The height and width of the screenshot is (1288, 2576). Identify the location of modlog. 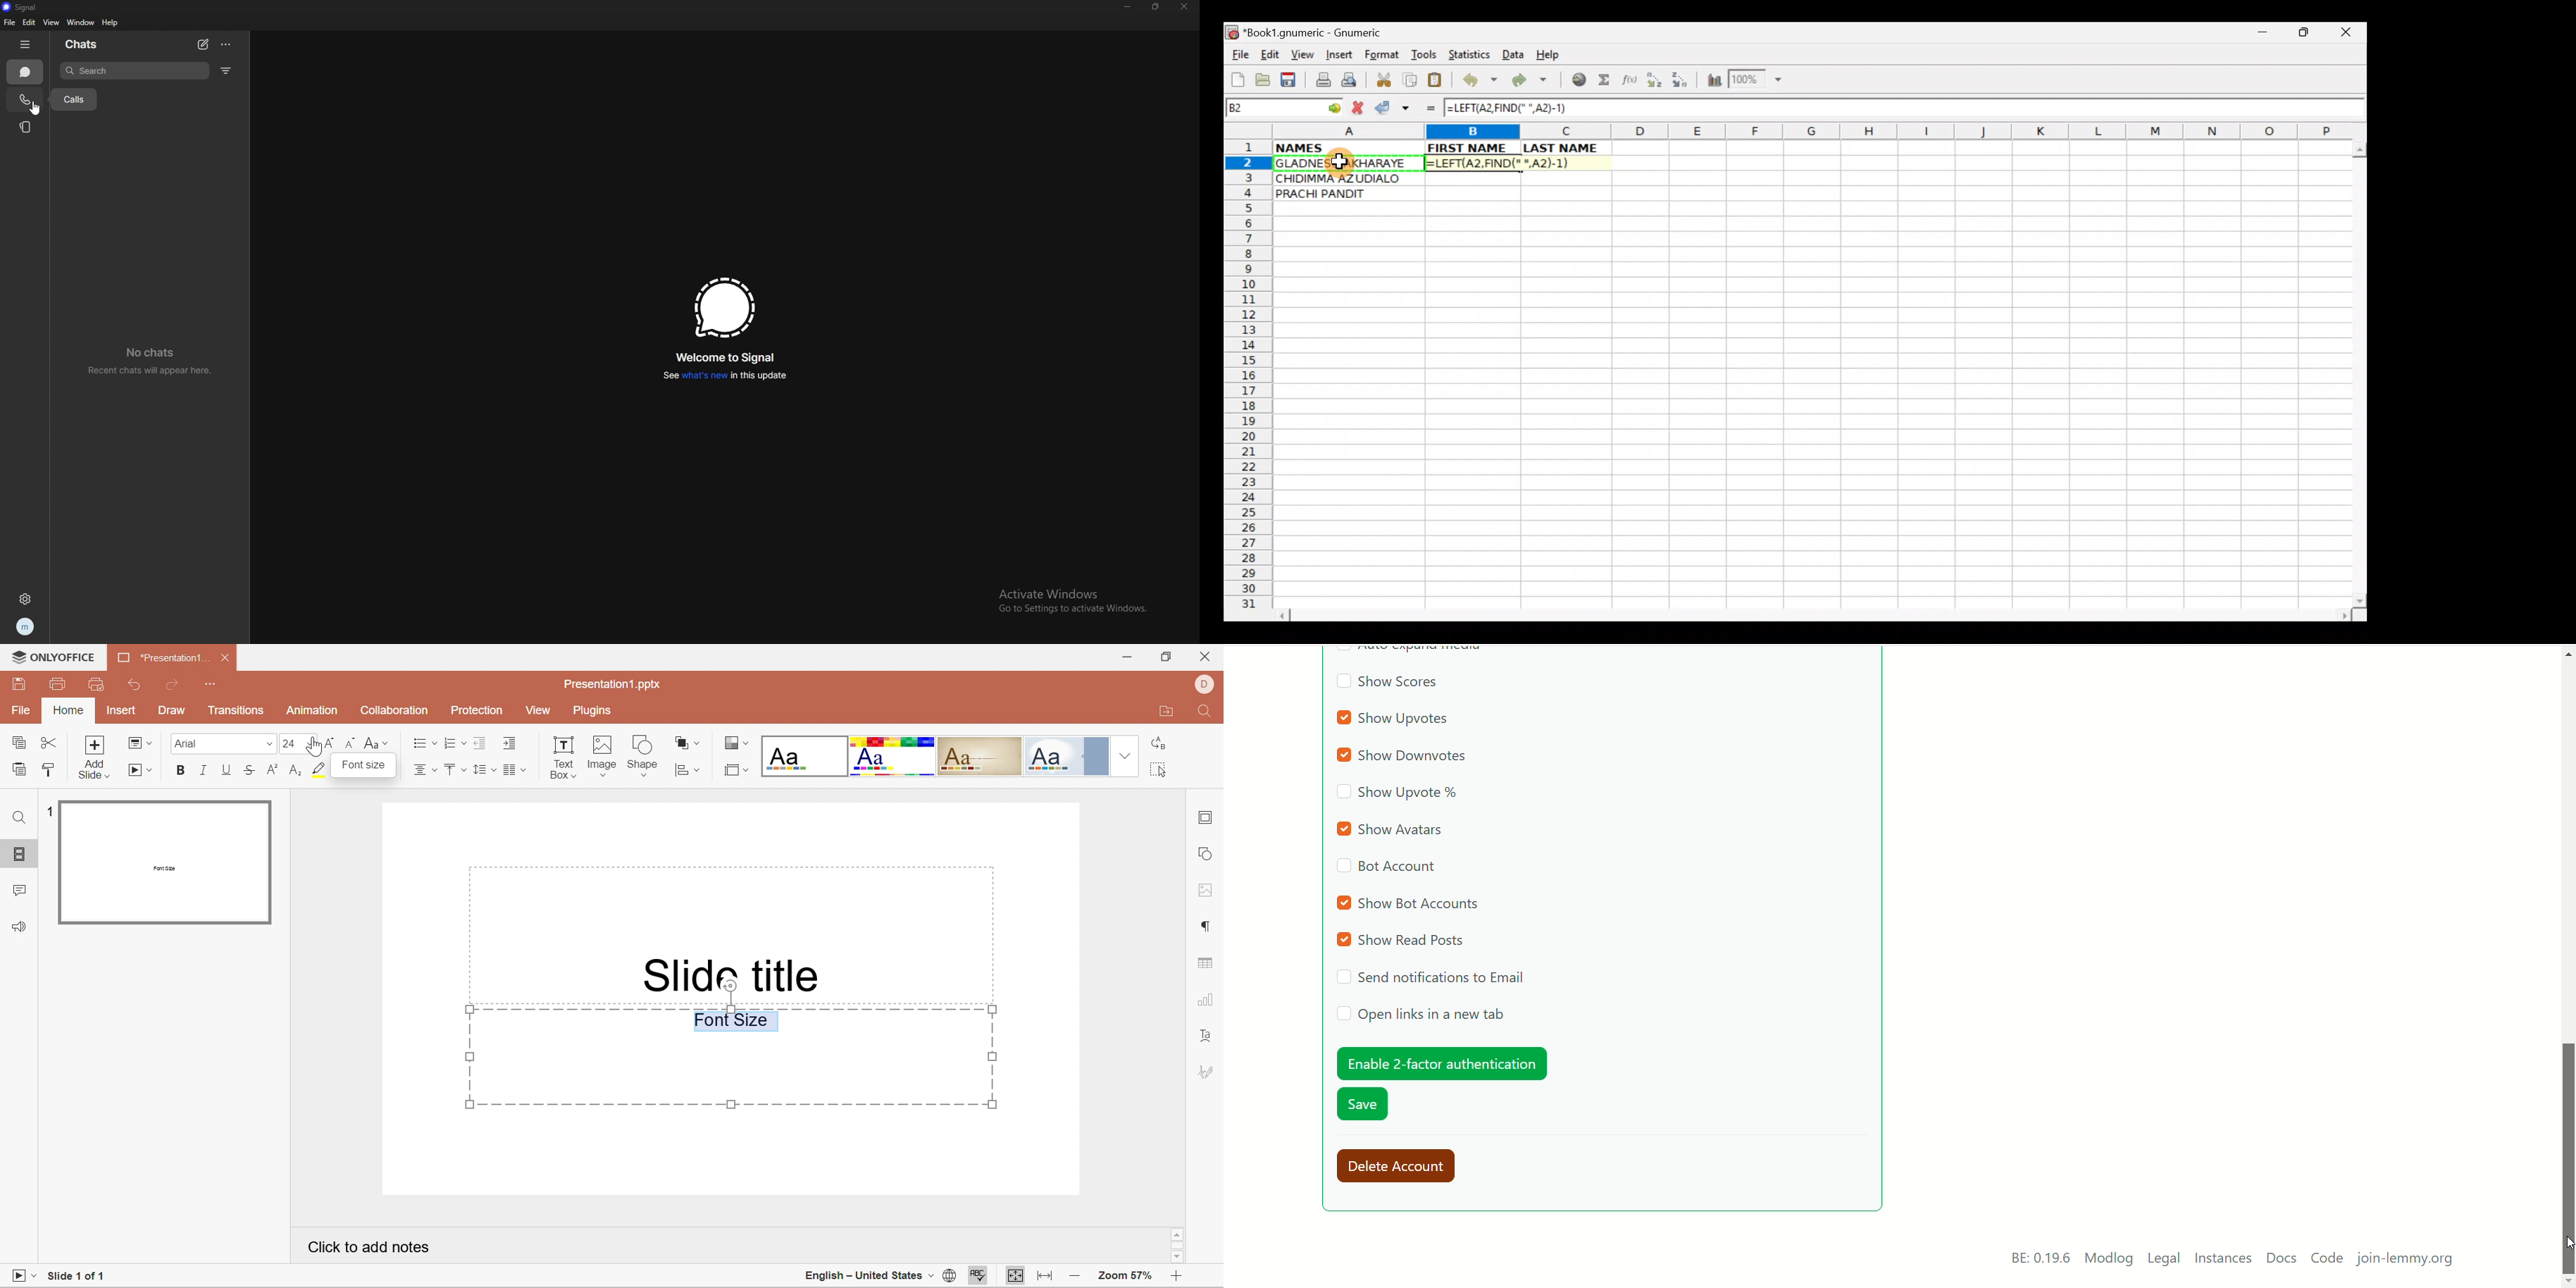
(2109, 1260).